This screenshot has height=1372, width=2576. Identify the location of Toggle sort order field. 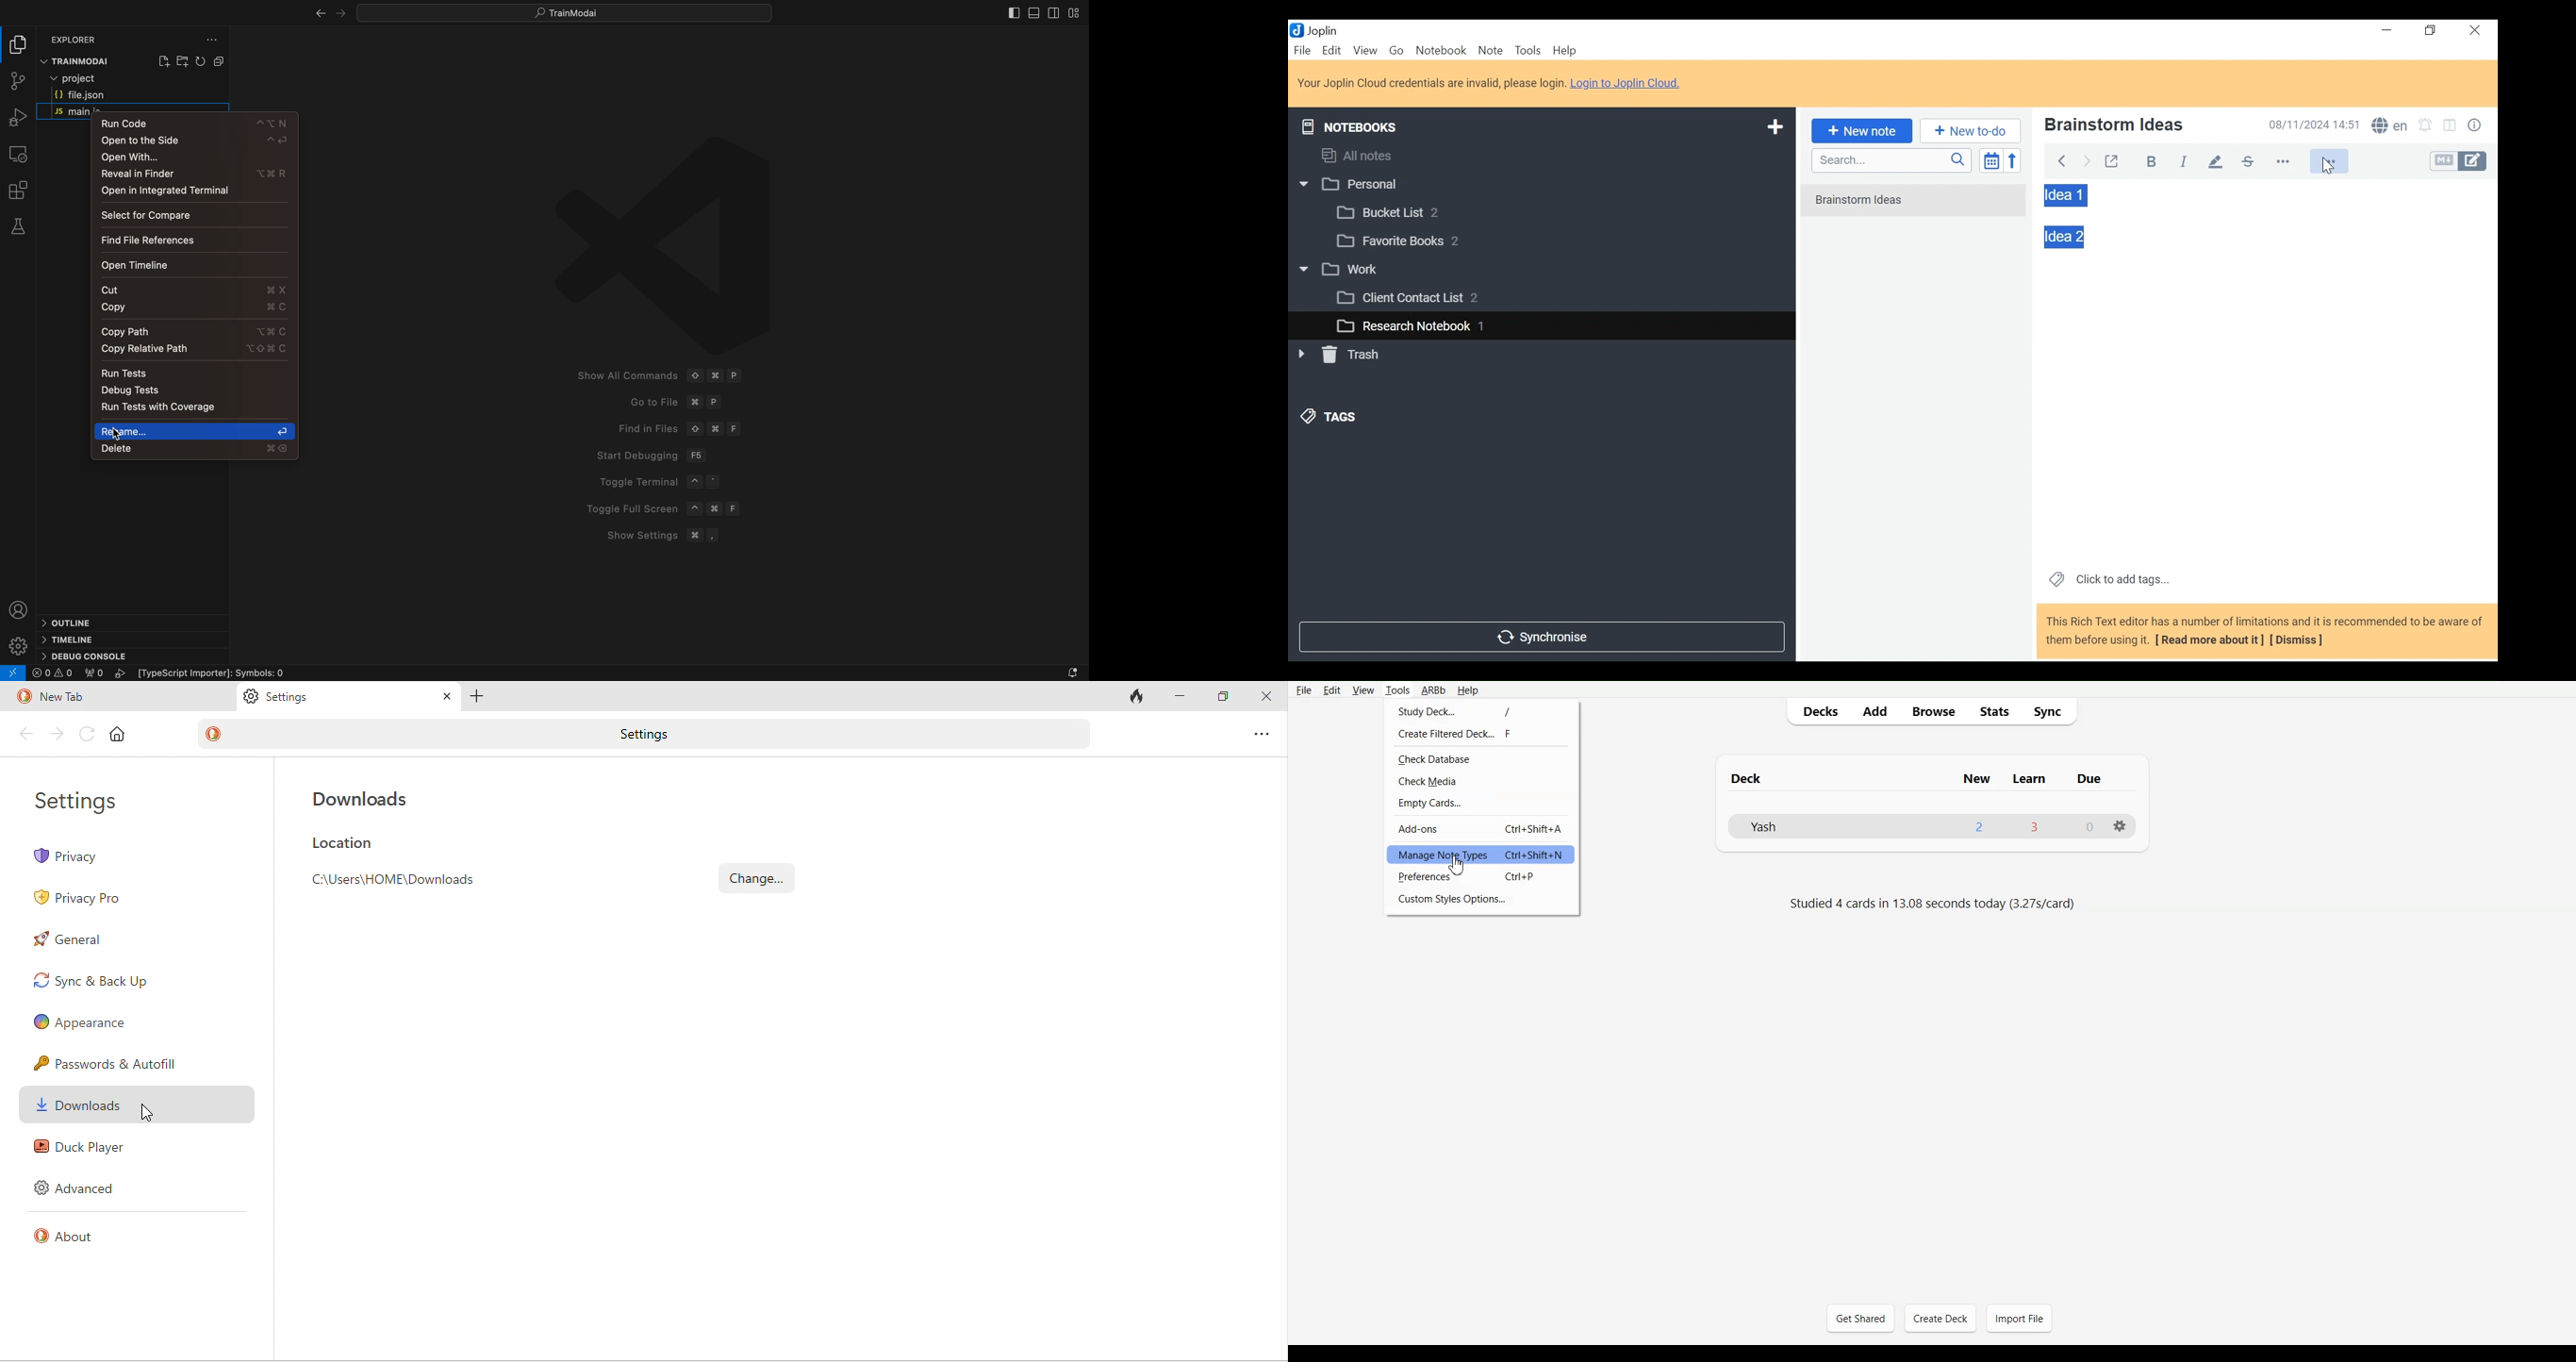
(1990, 160).